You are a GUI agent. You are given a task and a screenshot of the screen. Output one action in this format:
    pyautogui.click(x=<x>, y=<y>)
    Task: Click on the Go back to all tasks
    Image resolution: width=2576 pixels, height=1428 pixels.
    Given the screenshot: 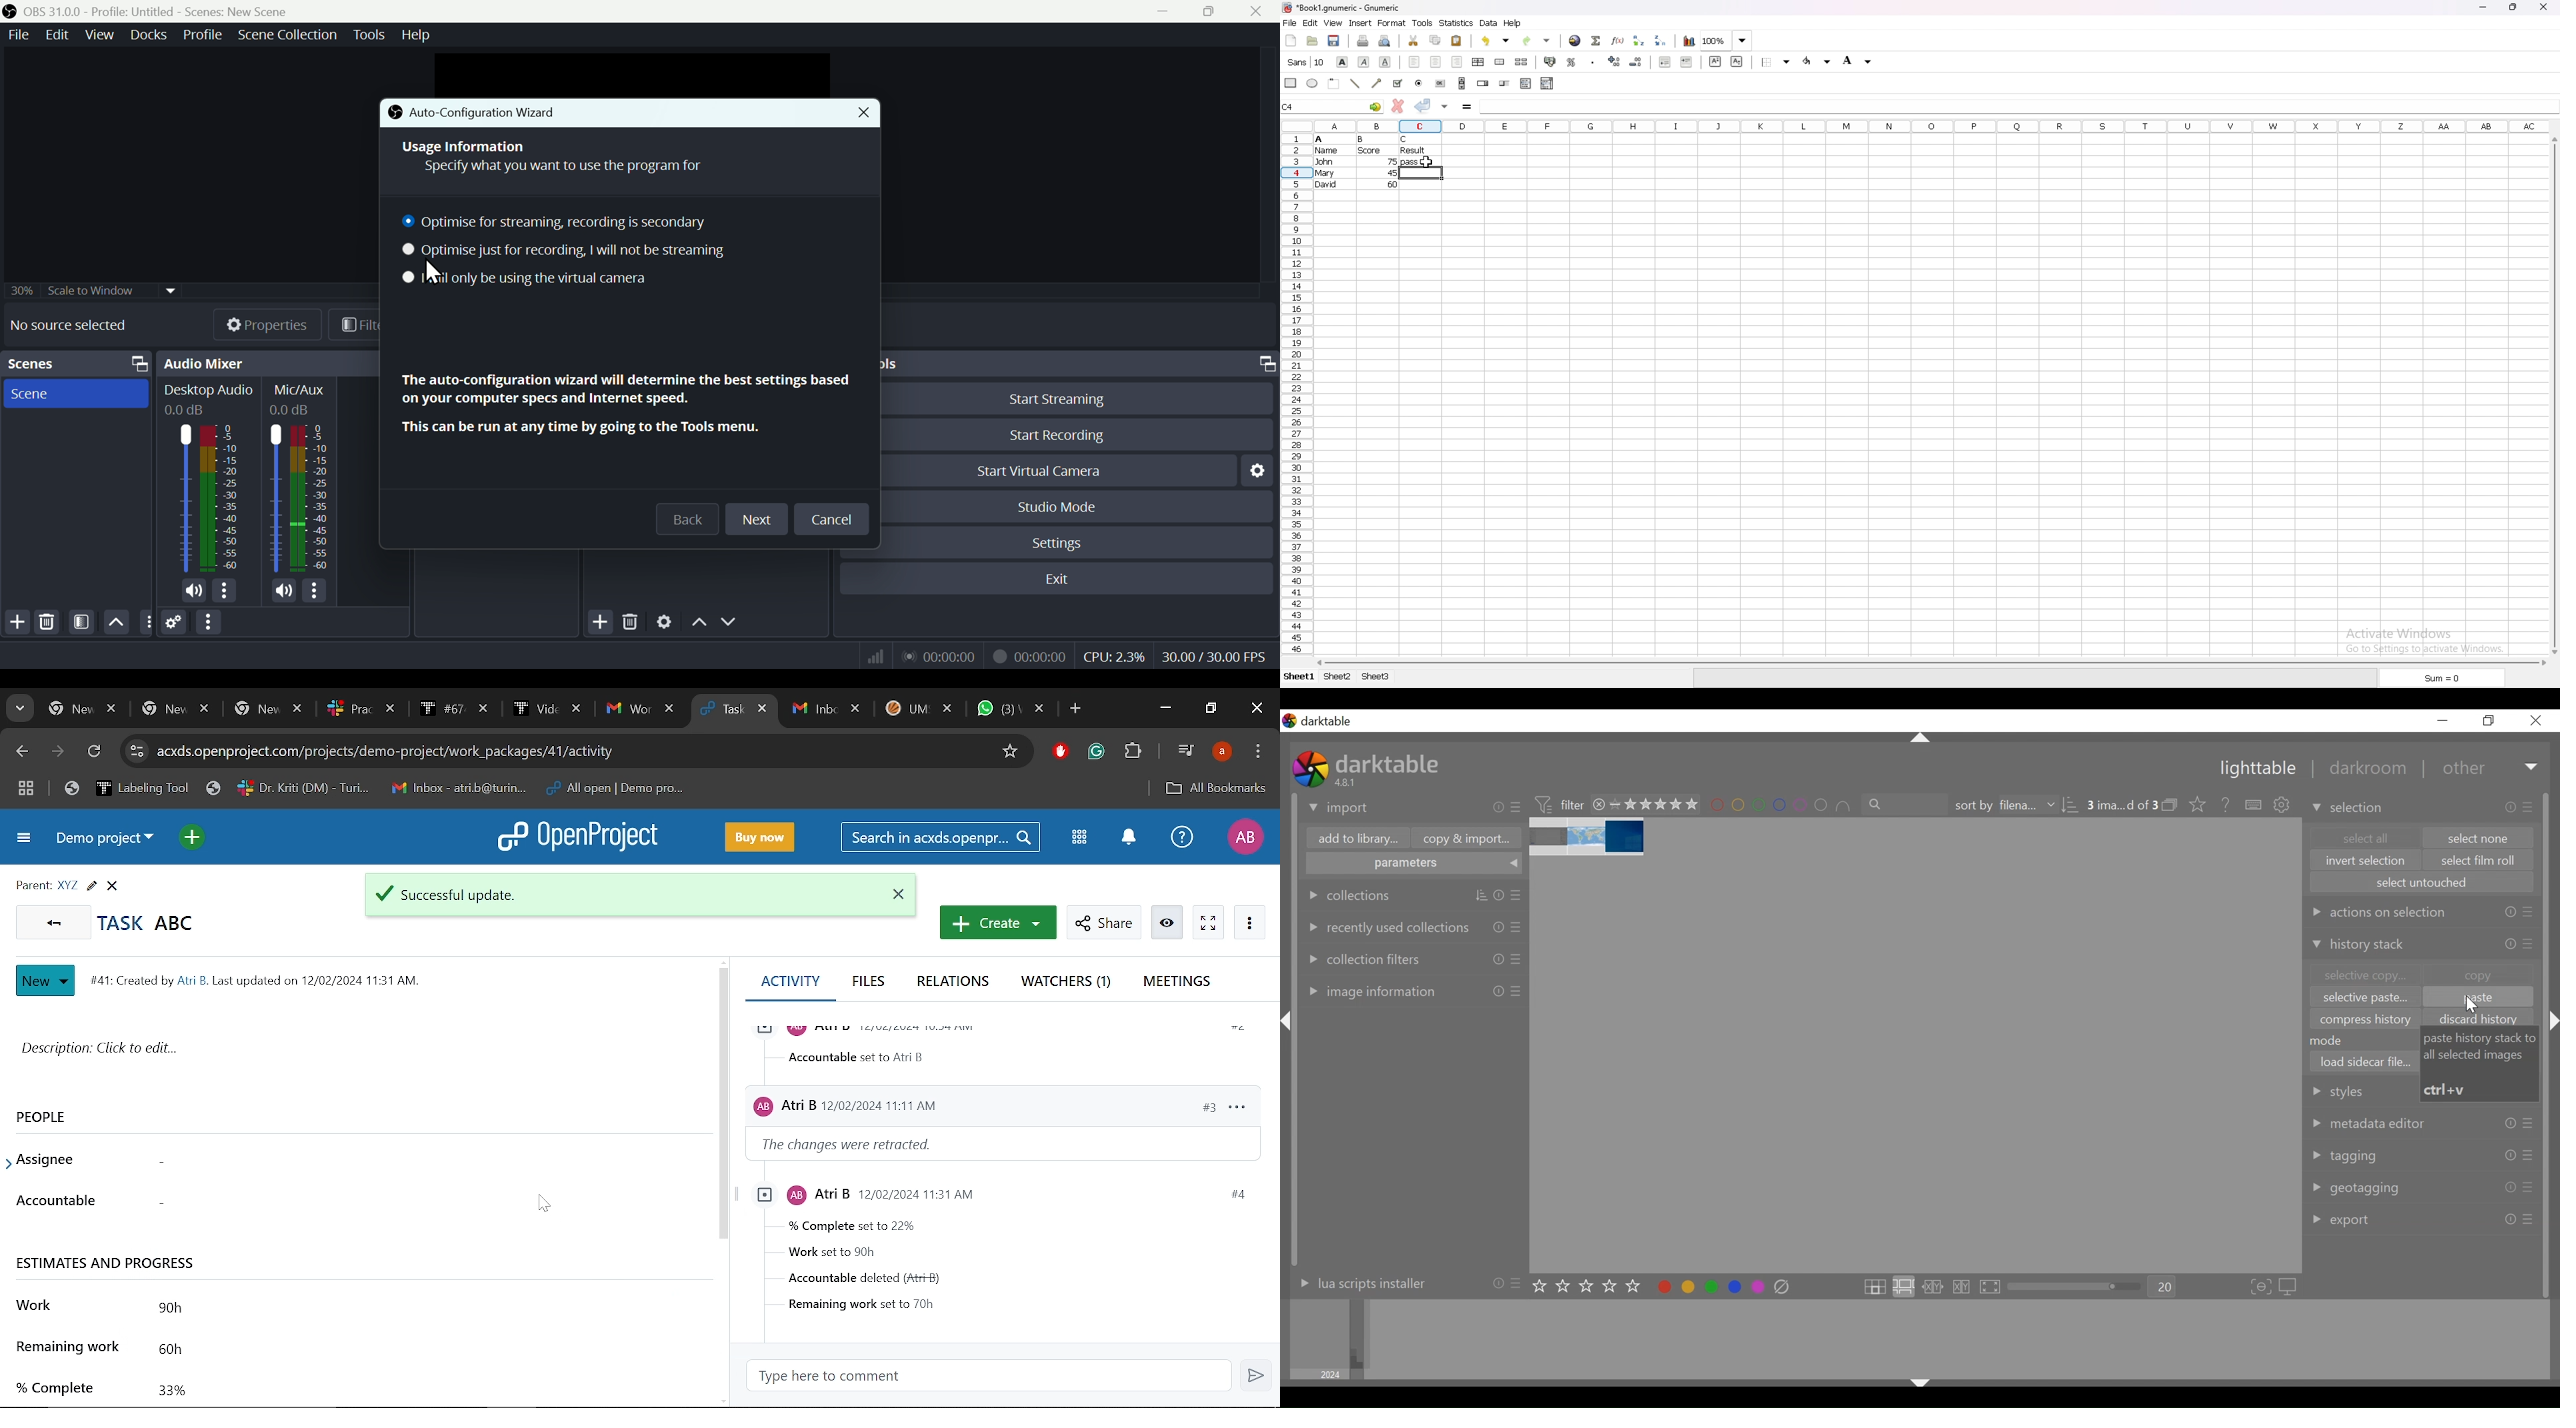 What is the action you would take?
    pyautogui.click(x=54, y=923)
    